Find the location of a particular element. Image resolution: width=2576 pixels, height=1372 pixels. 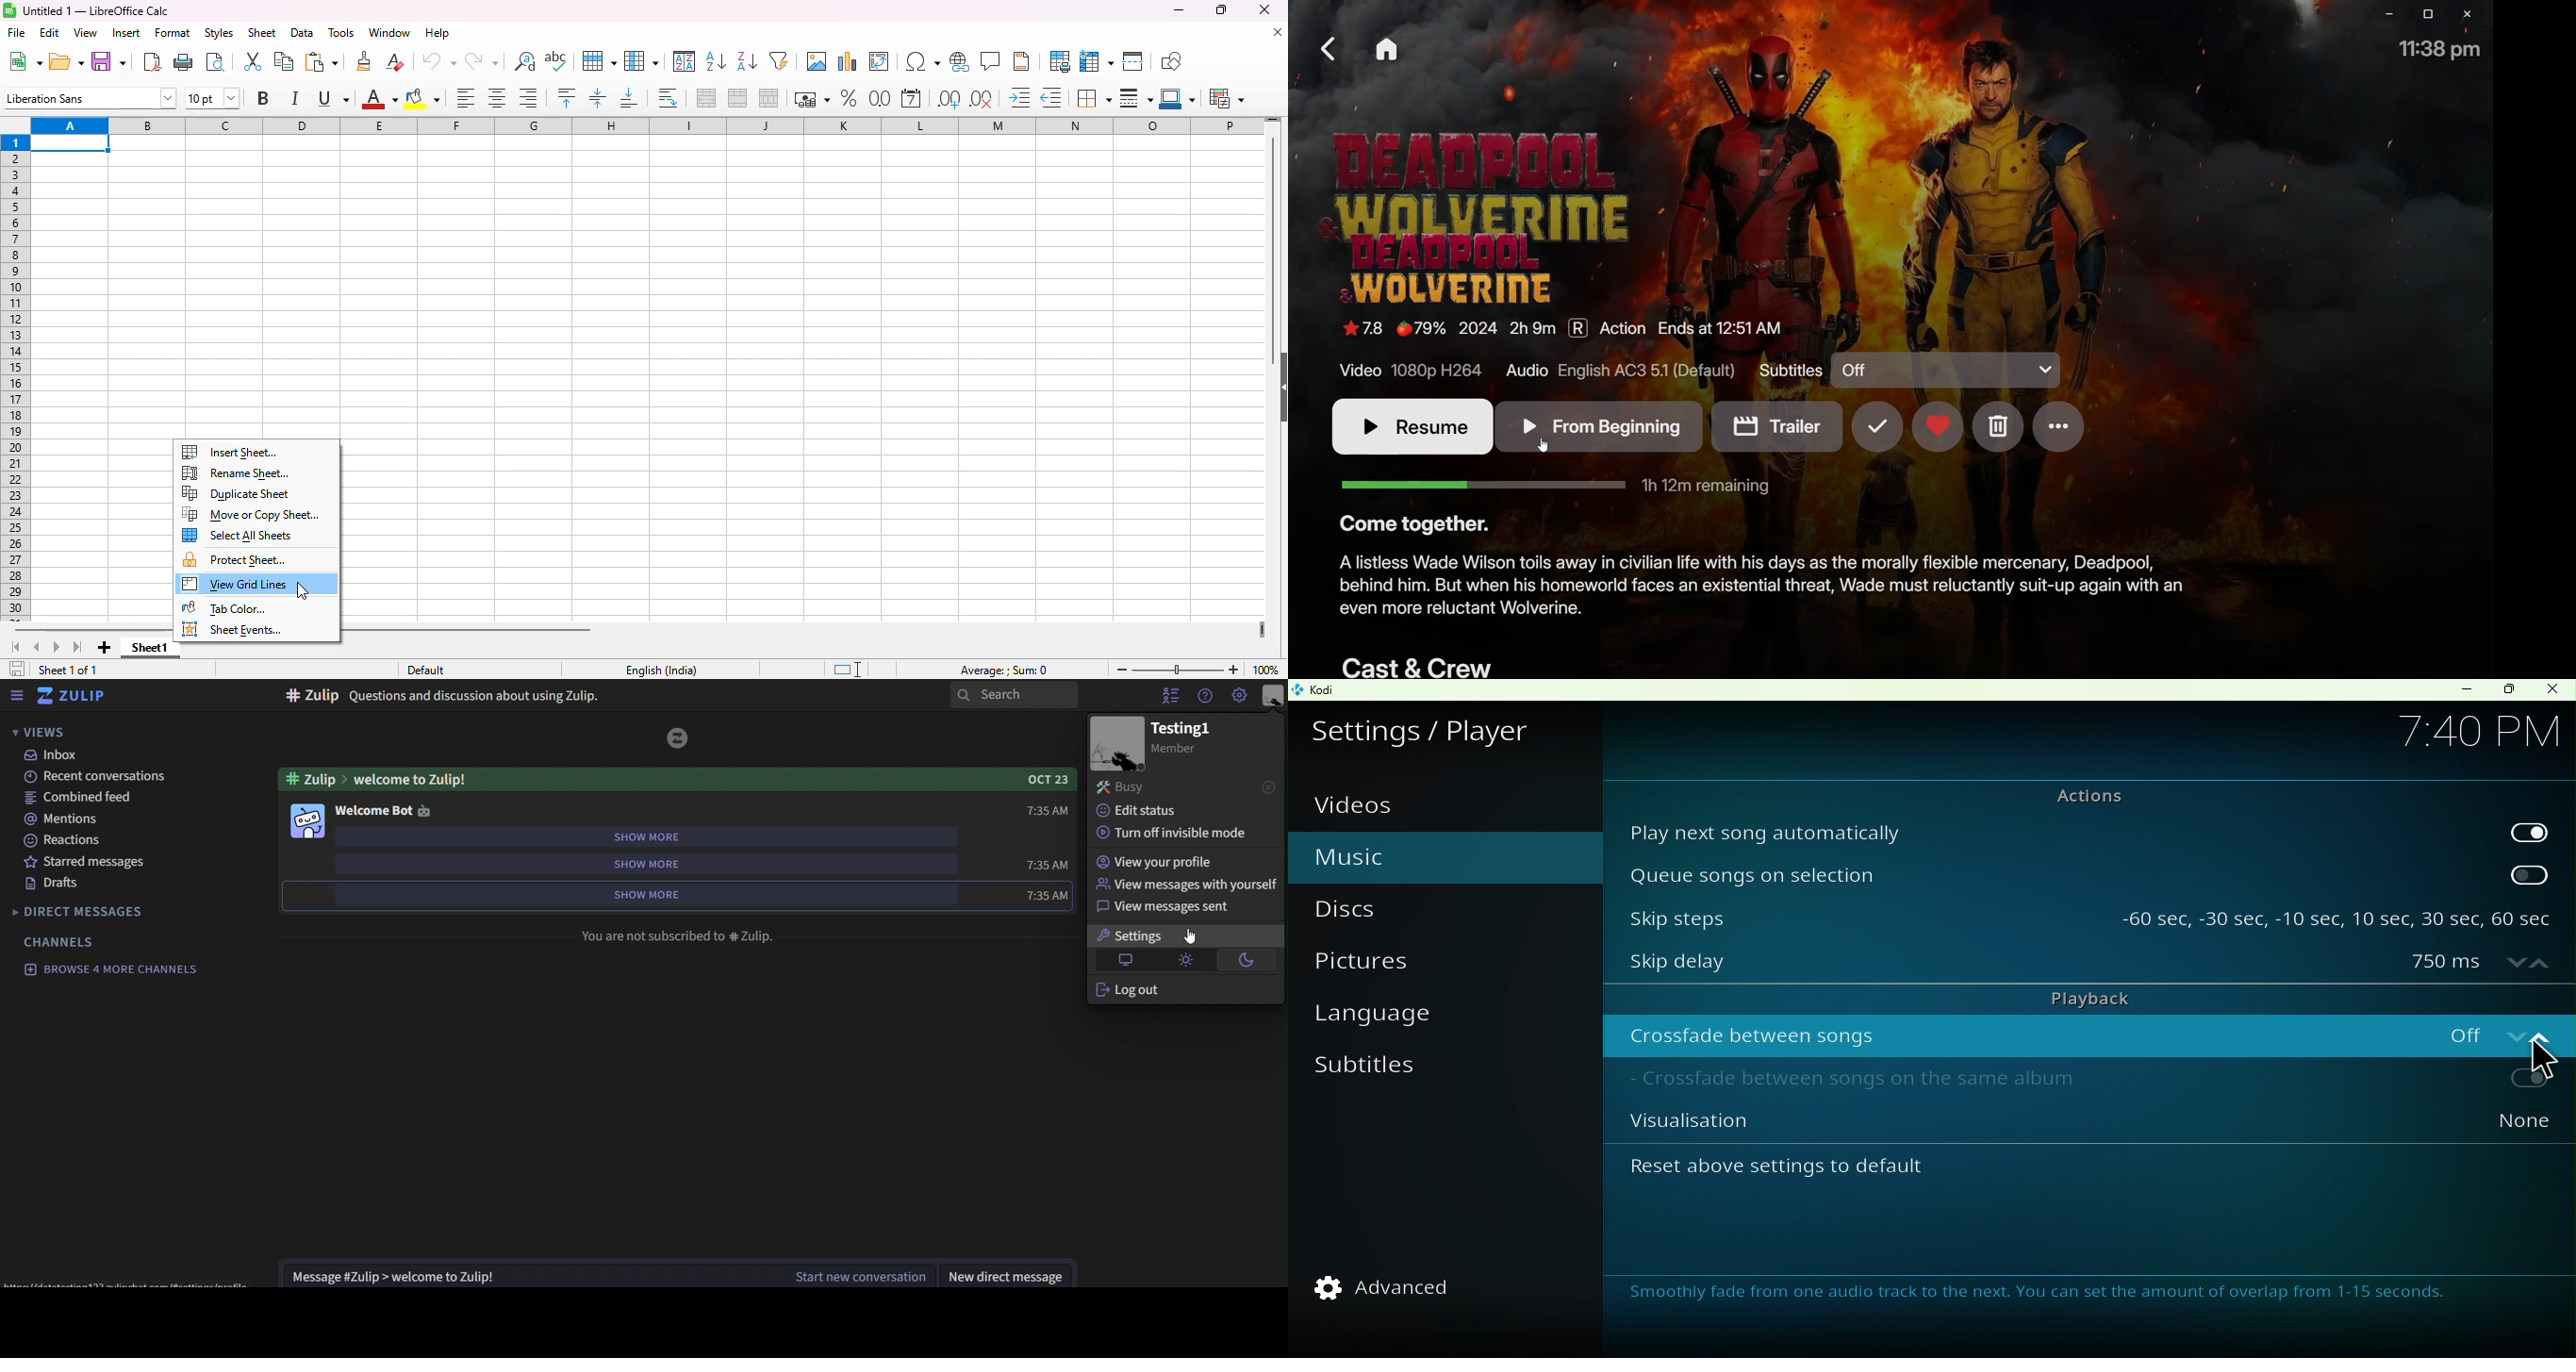

sheet events is located at coordinates (233, 630).